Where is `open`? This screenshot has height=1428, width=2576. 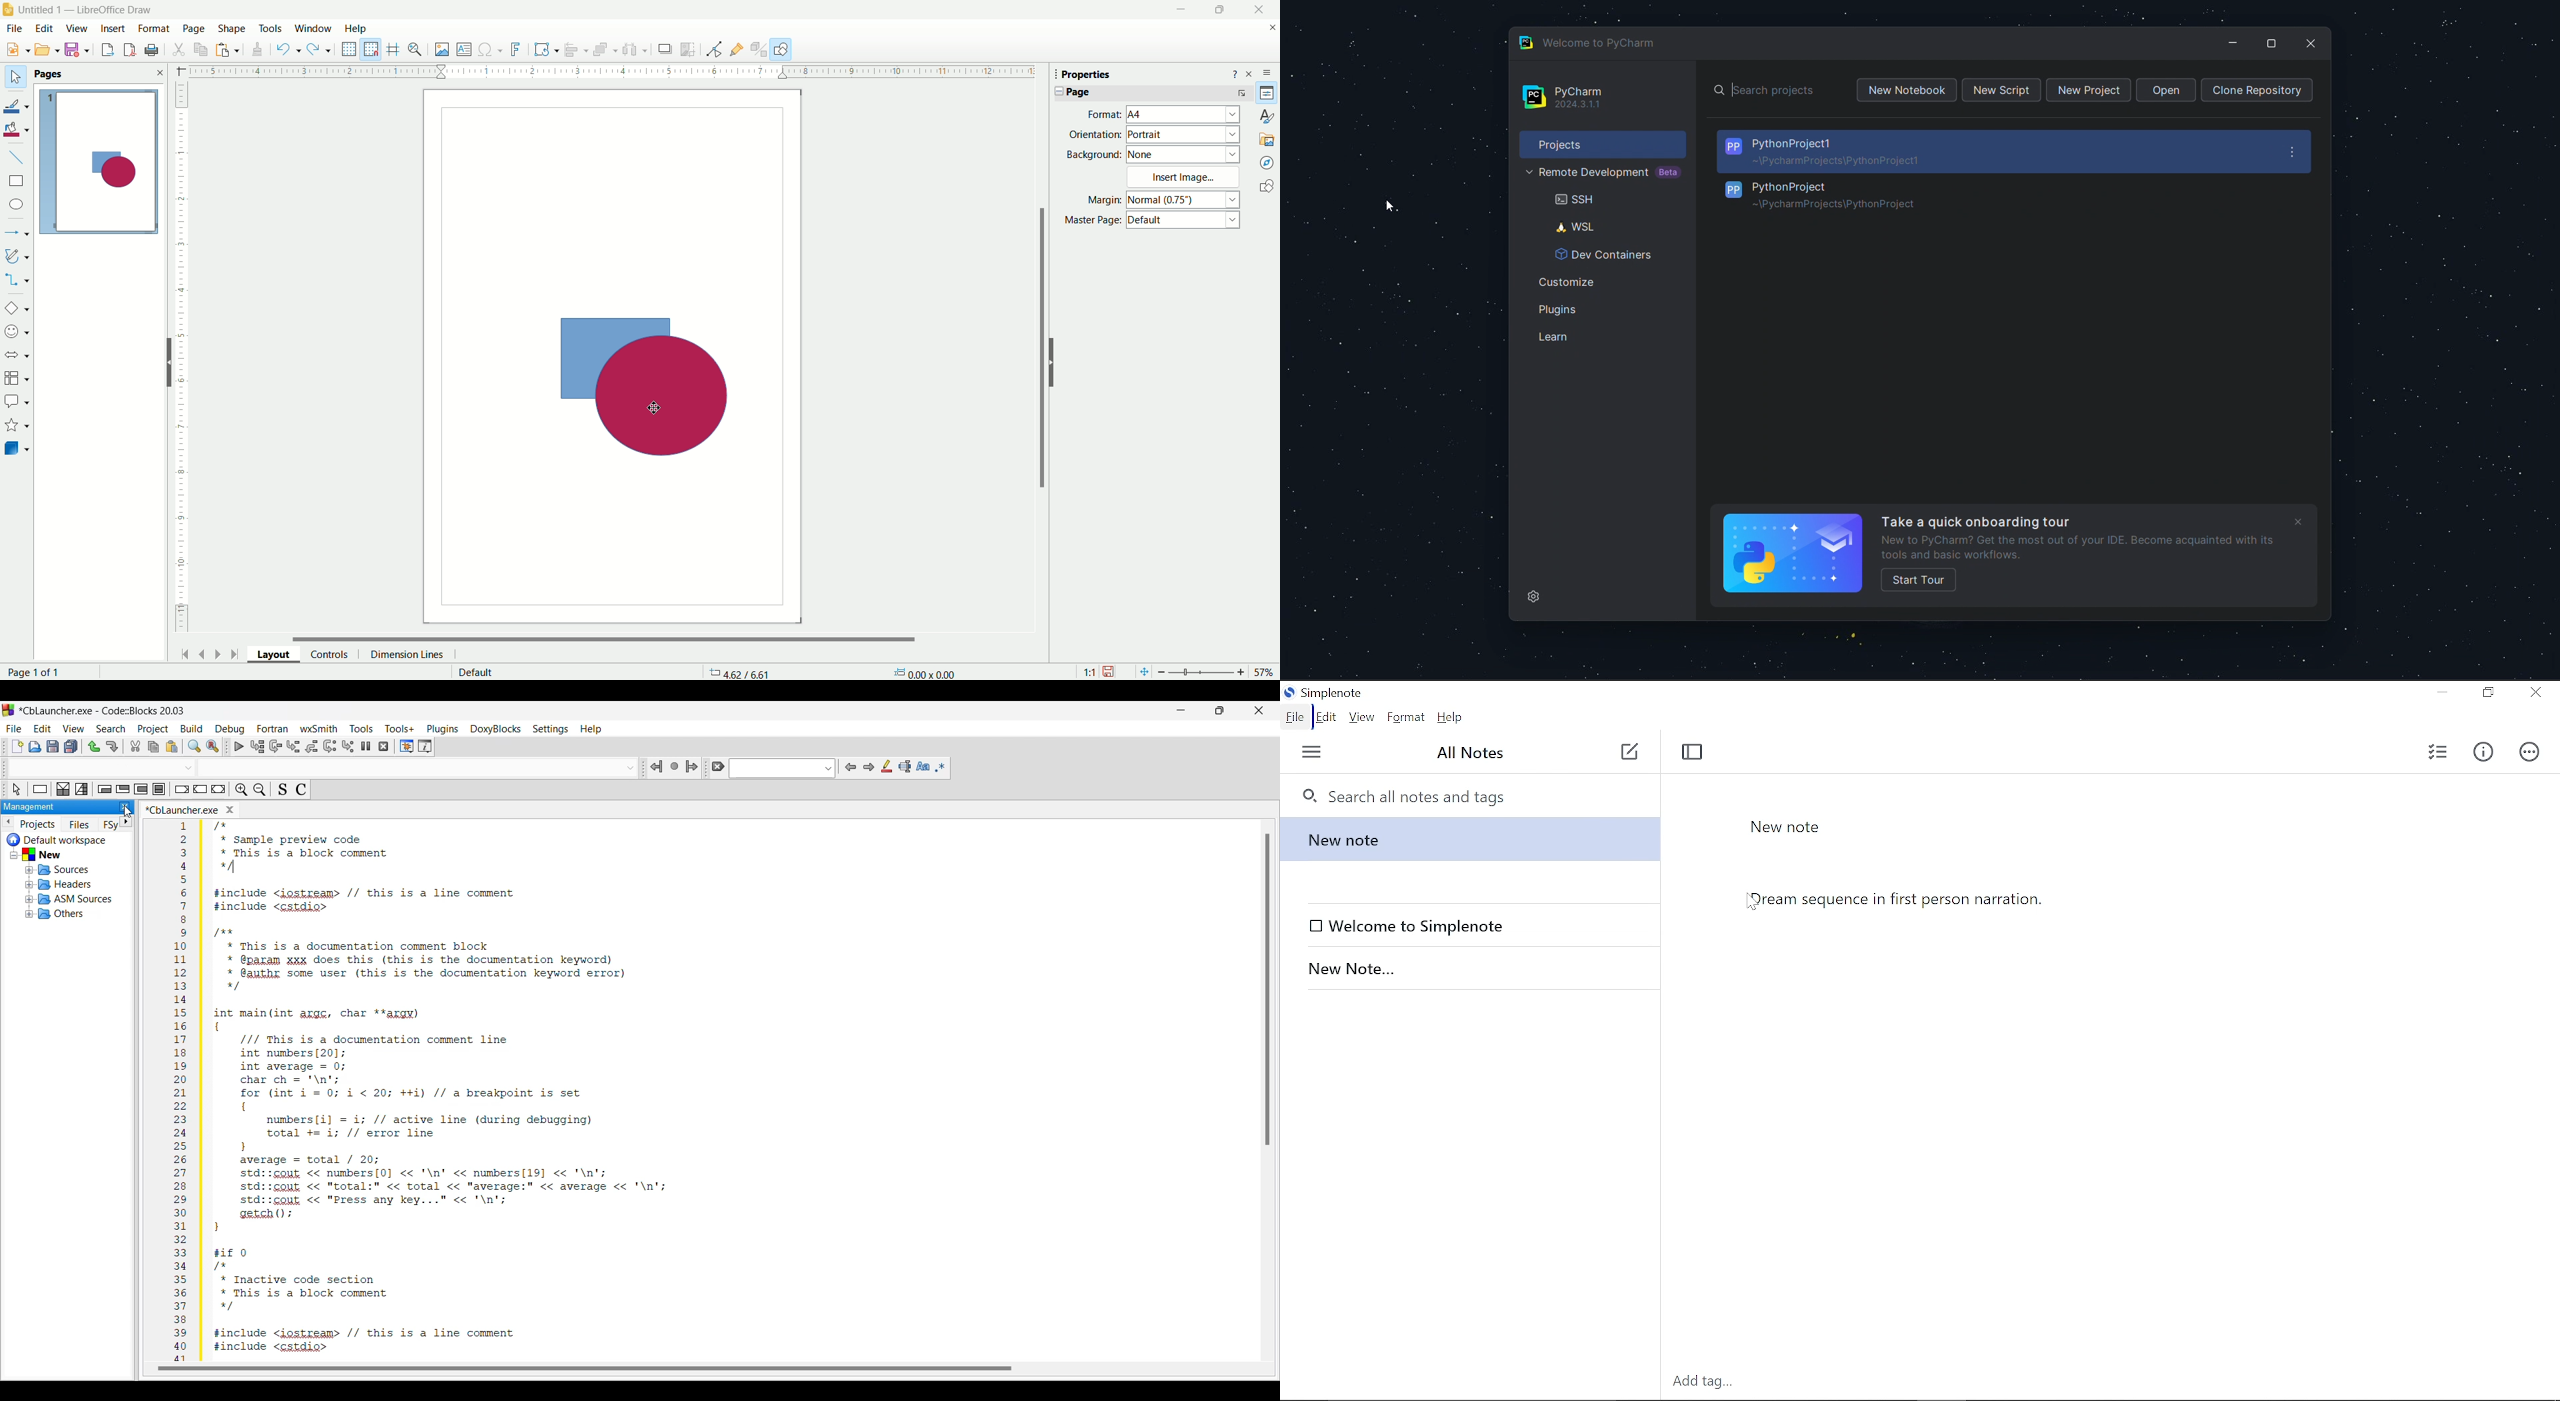 open is located at coordinates (47, 51).